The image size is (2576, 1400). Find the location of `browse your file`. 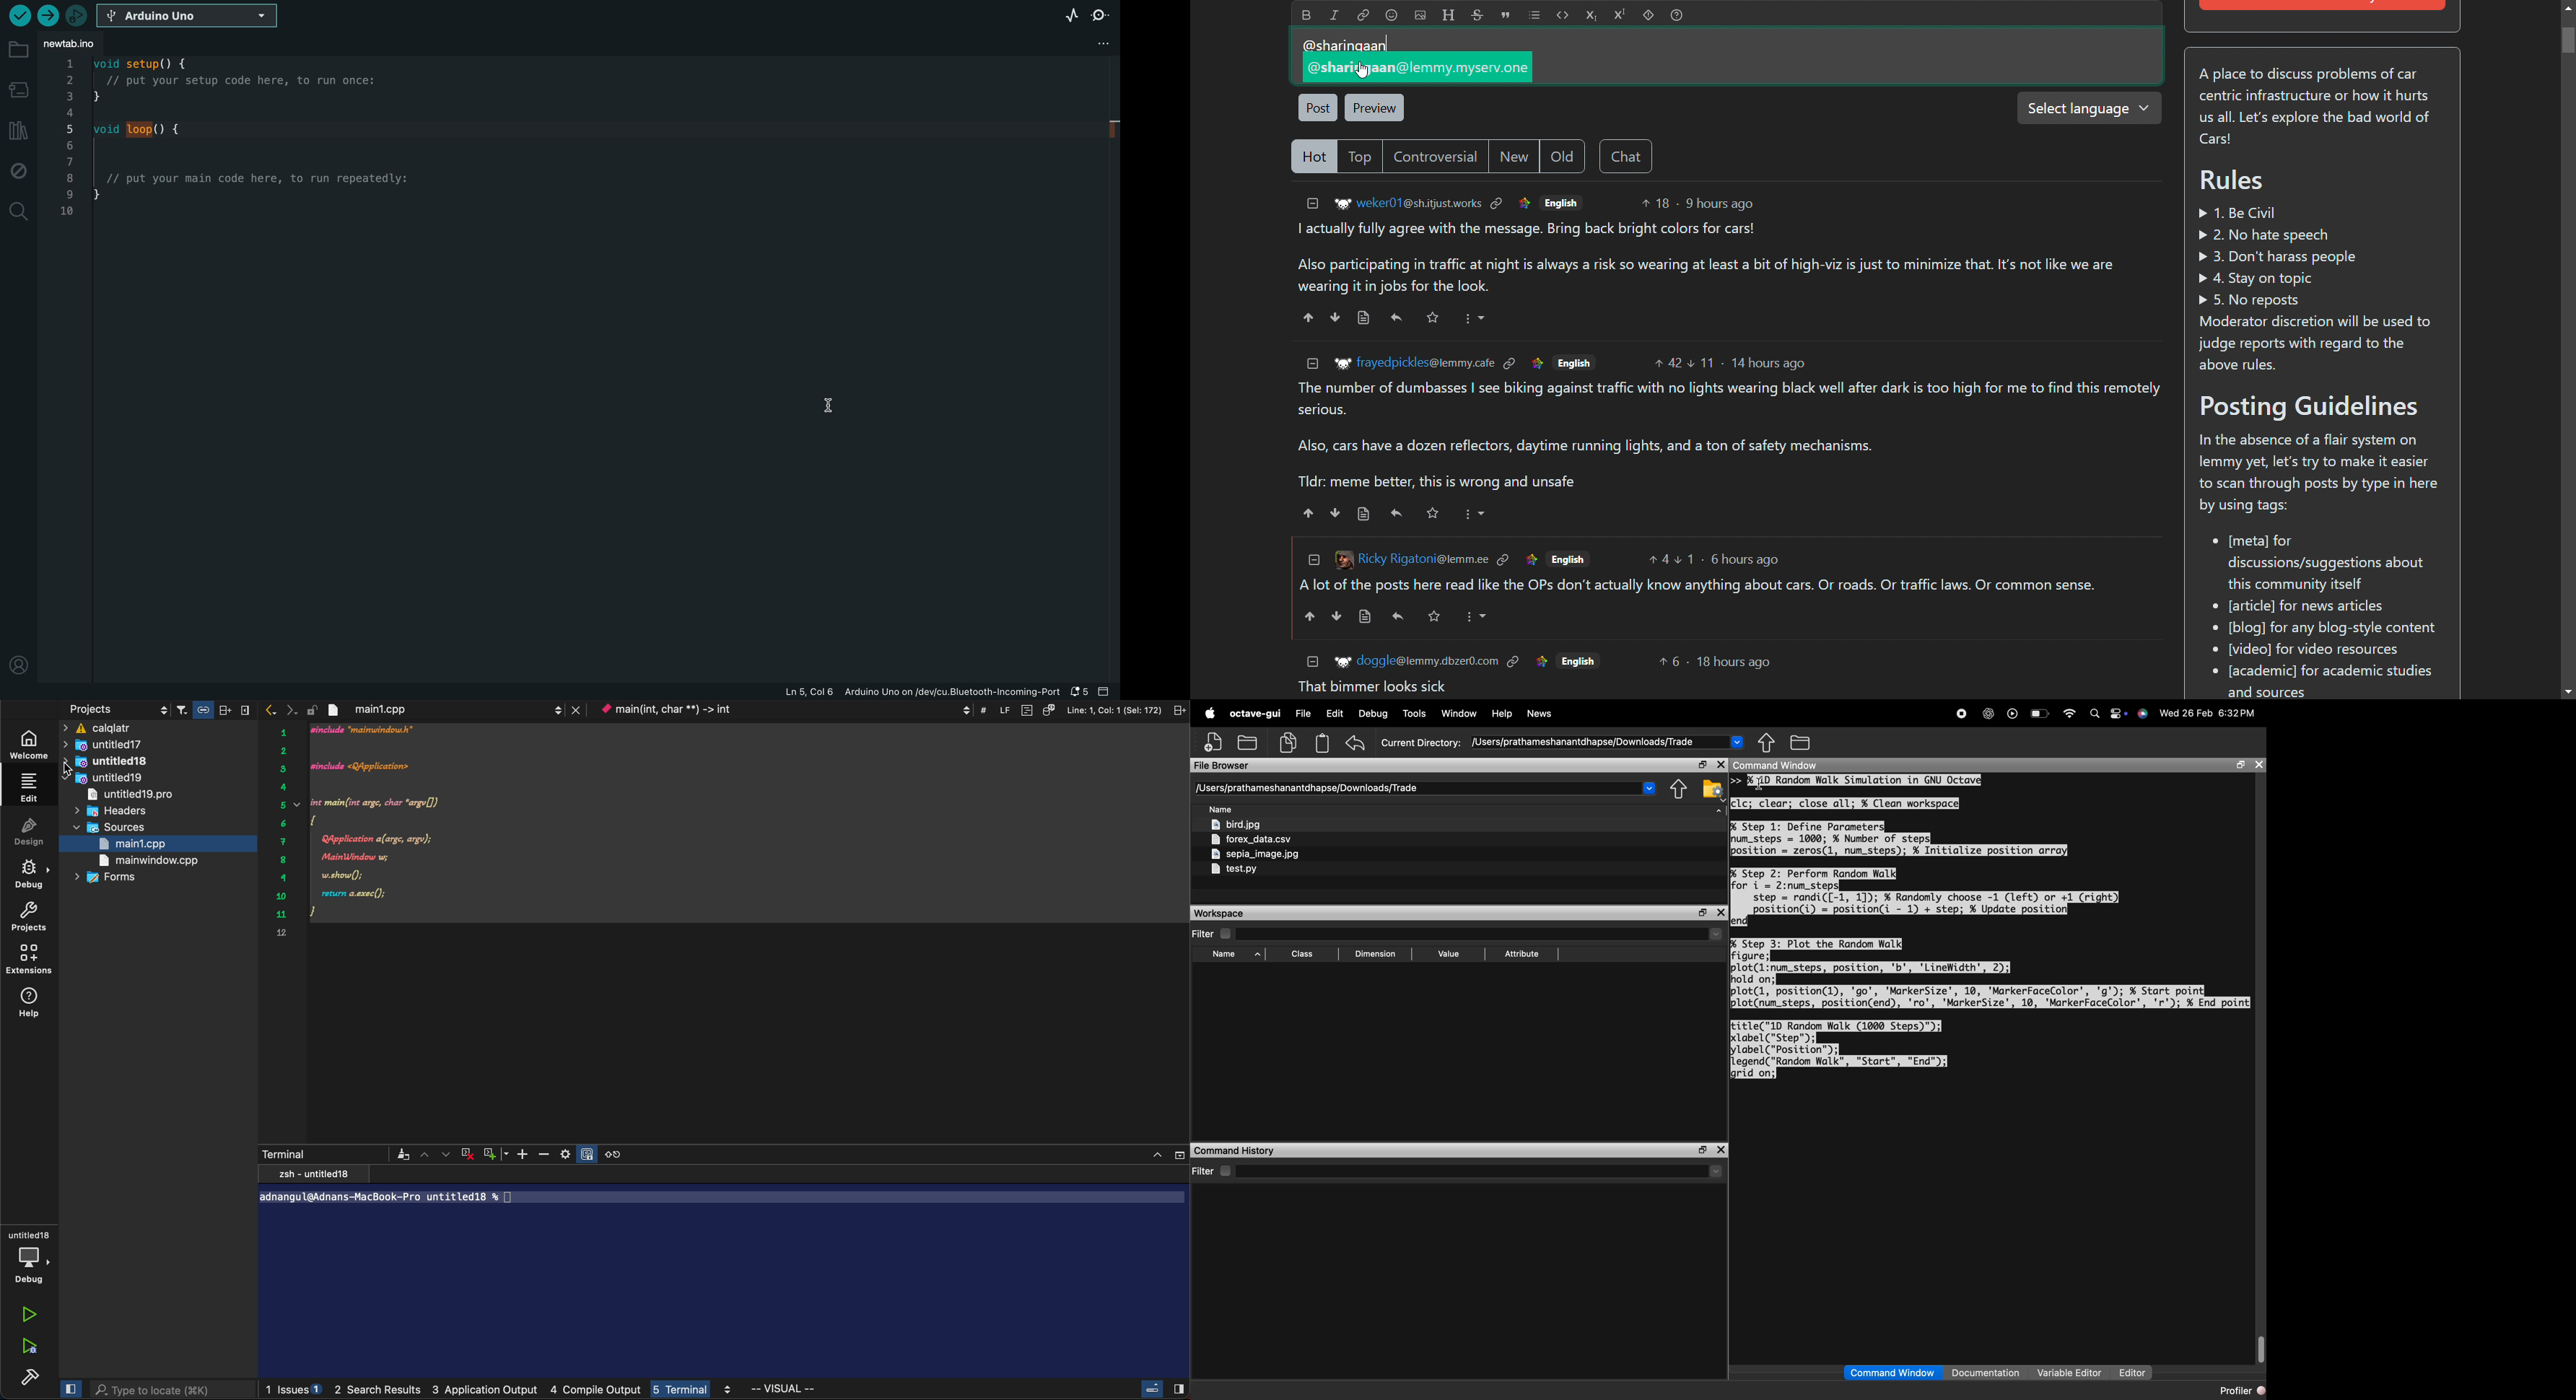

browse your file is located at coordinates (1713, 789).